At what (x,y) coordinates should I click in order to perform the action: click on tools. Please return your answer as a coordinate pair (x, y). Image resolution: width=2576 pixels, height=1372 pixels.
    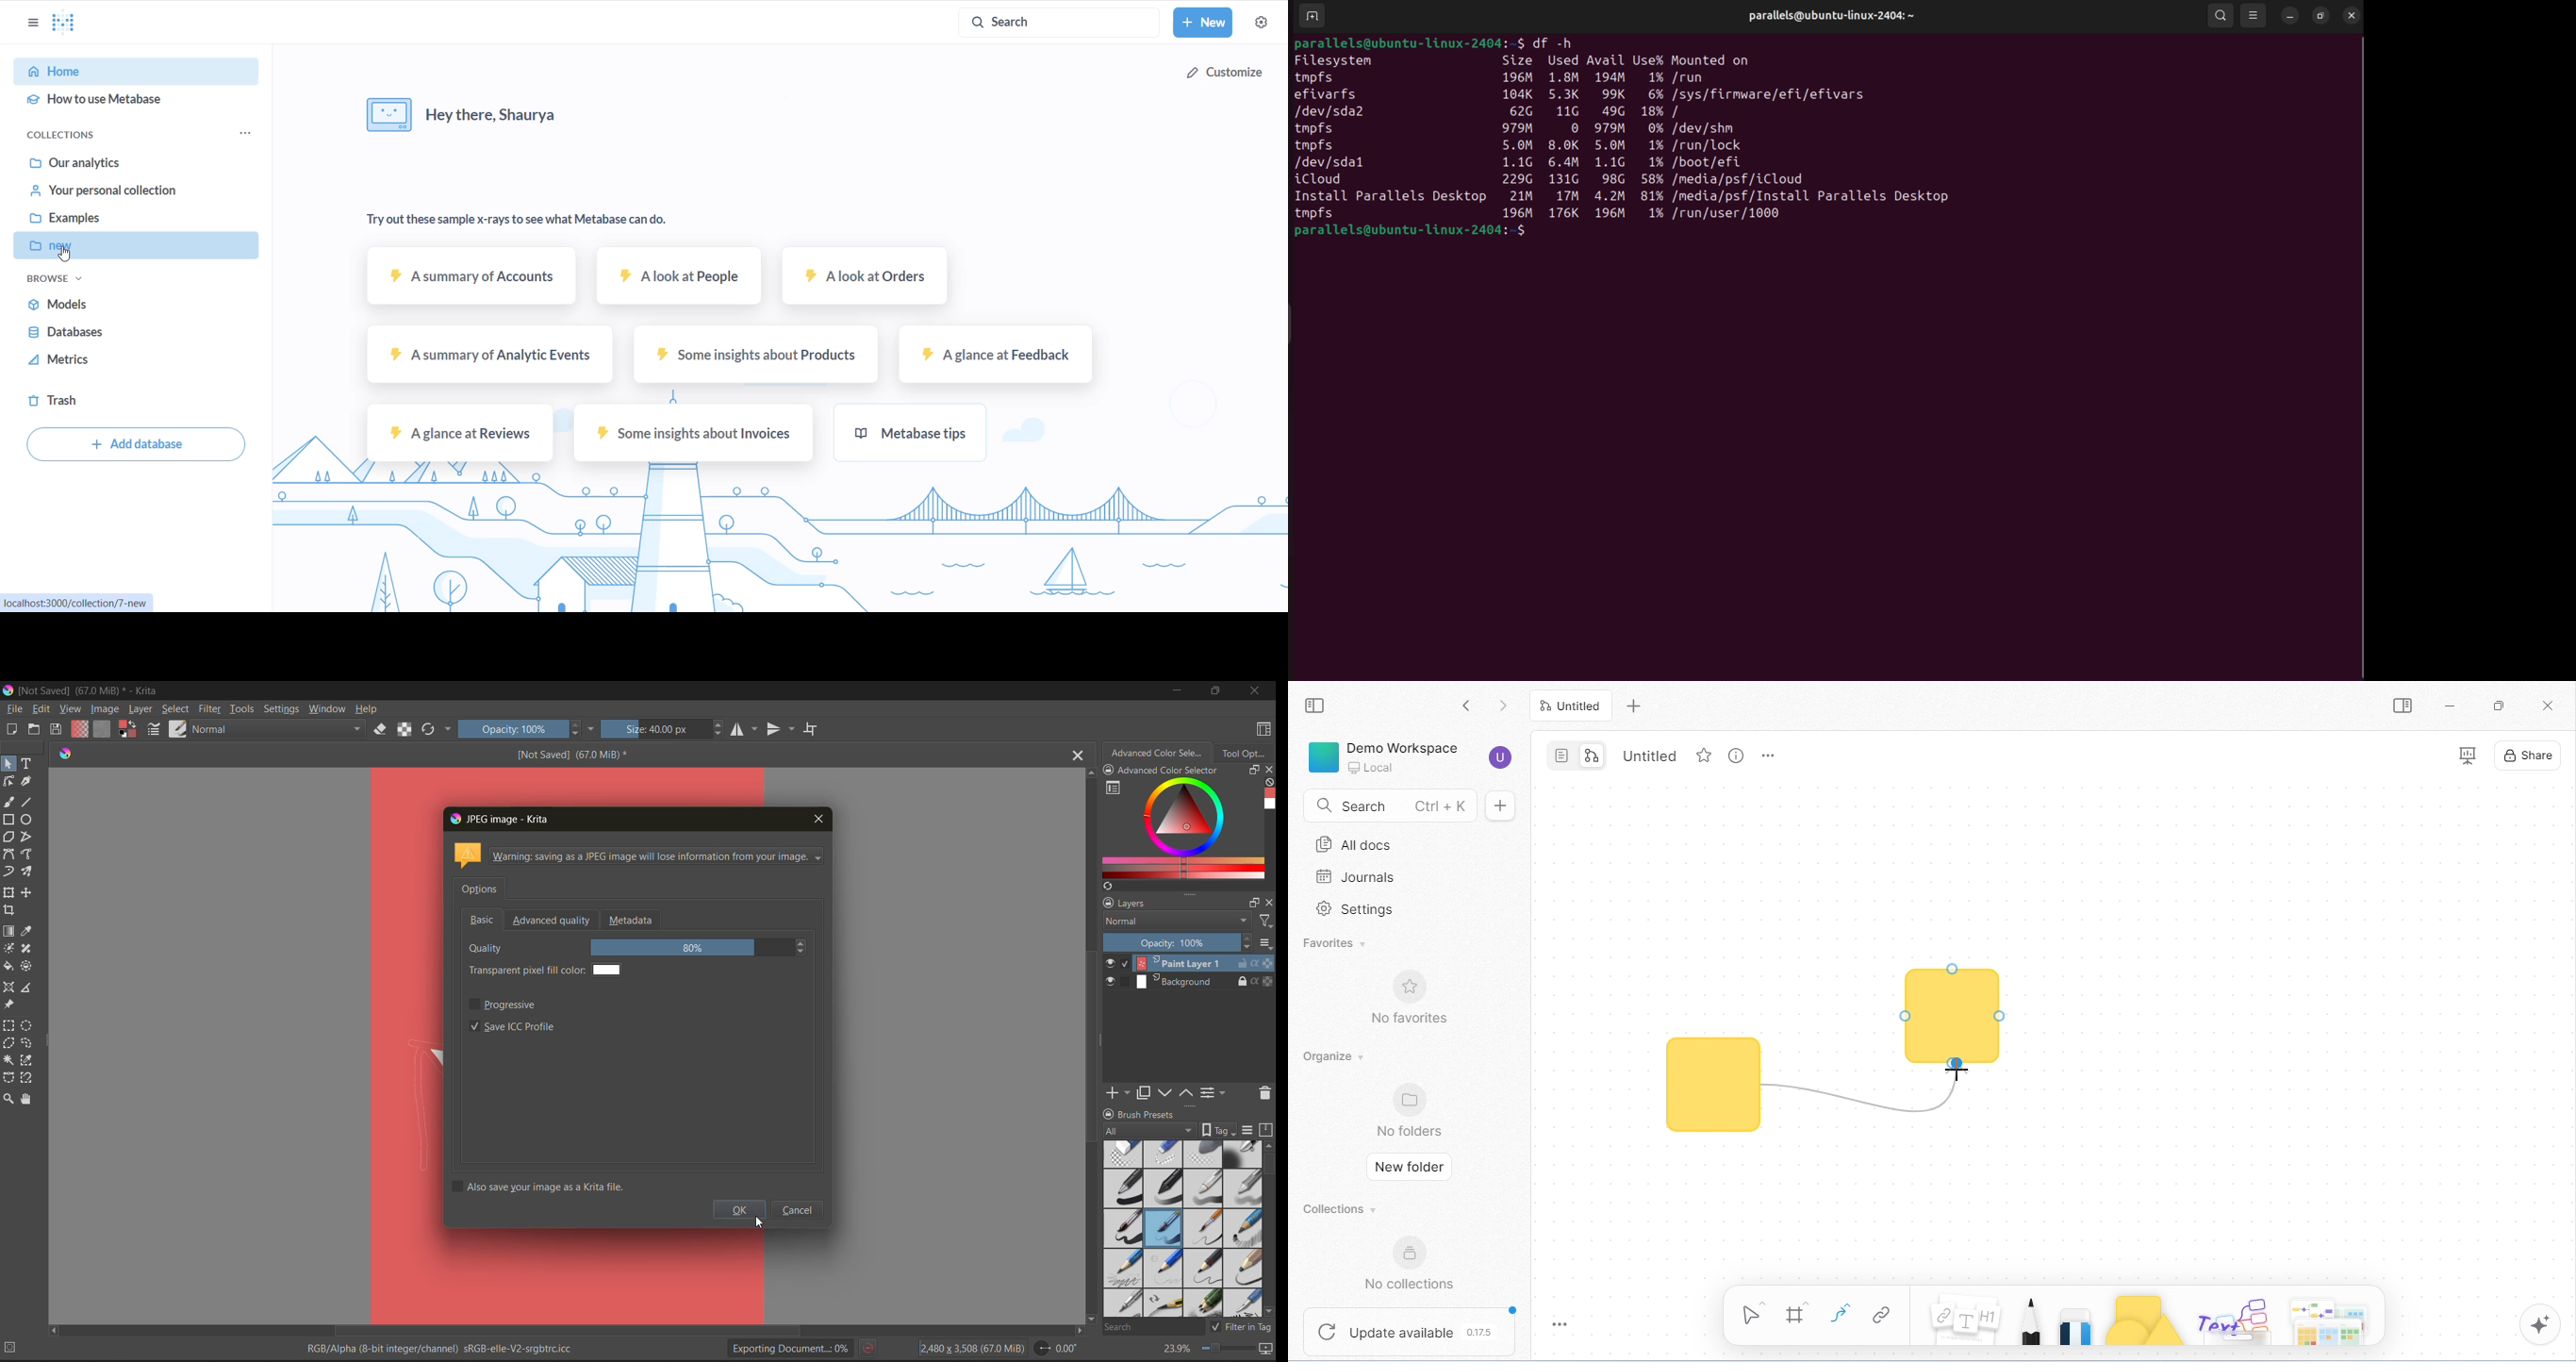
    Looking at the image, I should click on (9, 986).